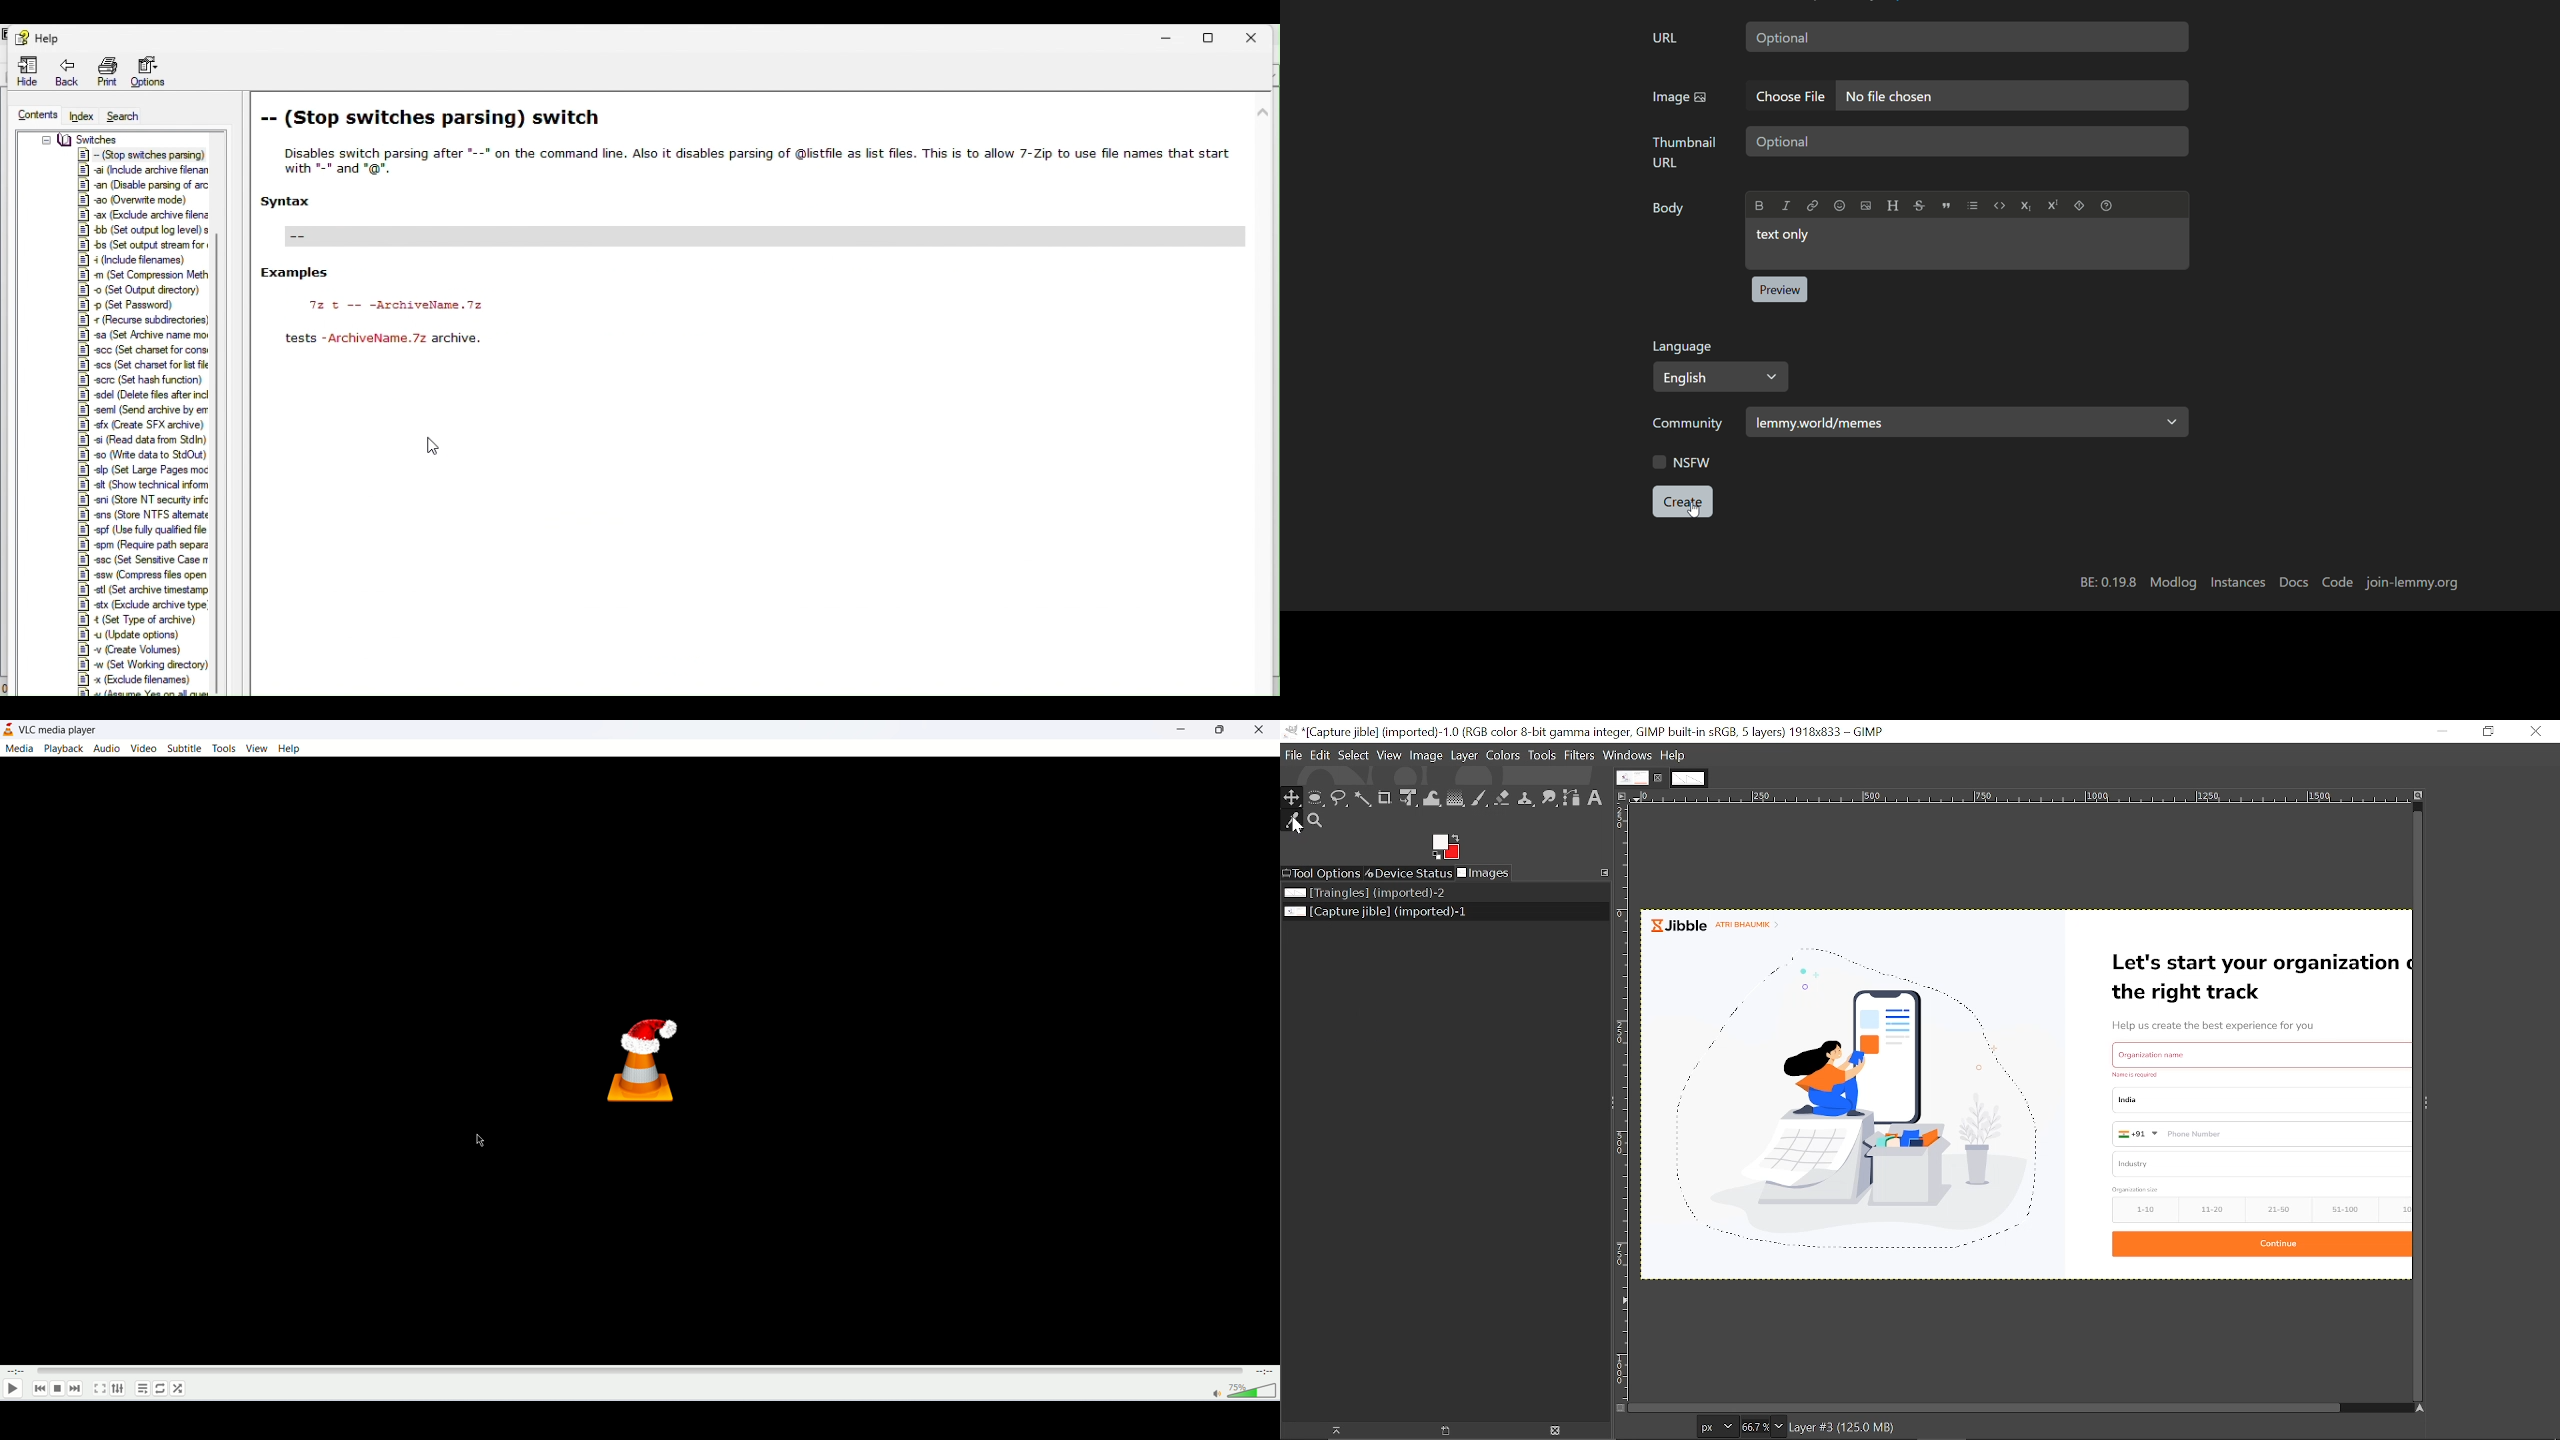 Image resolution: width=2576 pixels, height=1456 pixels. Describe the element at coordinates (127, 117) in the screenshot. I see `Search` at that location.